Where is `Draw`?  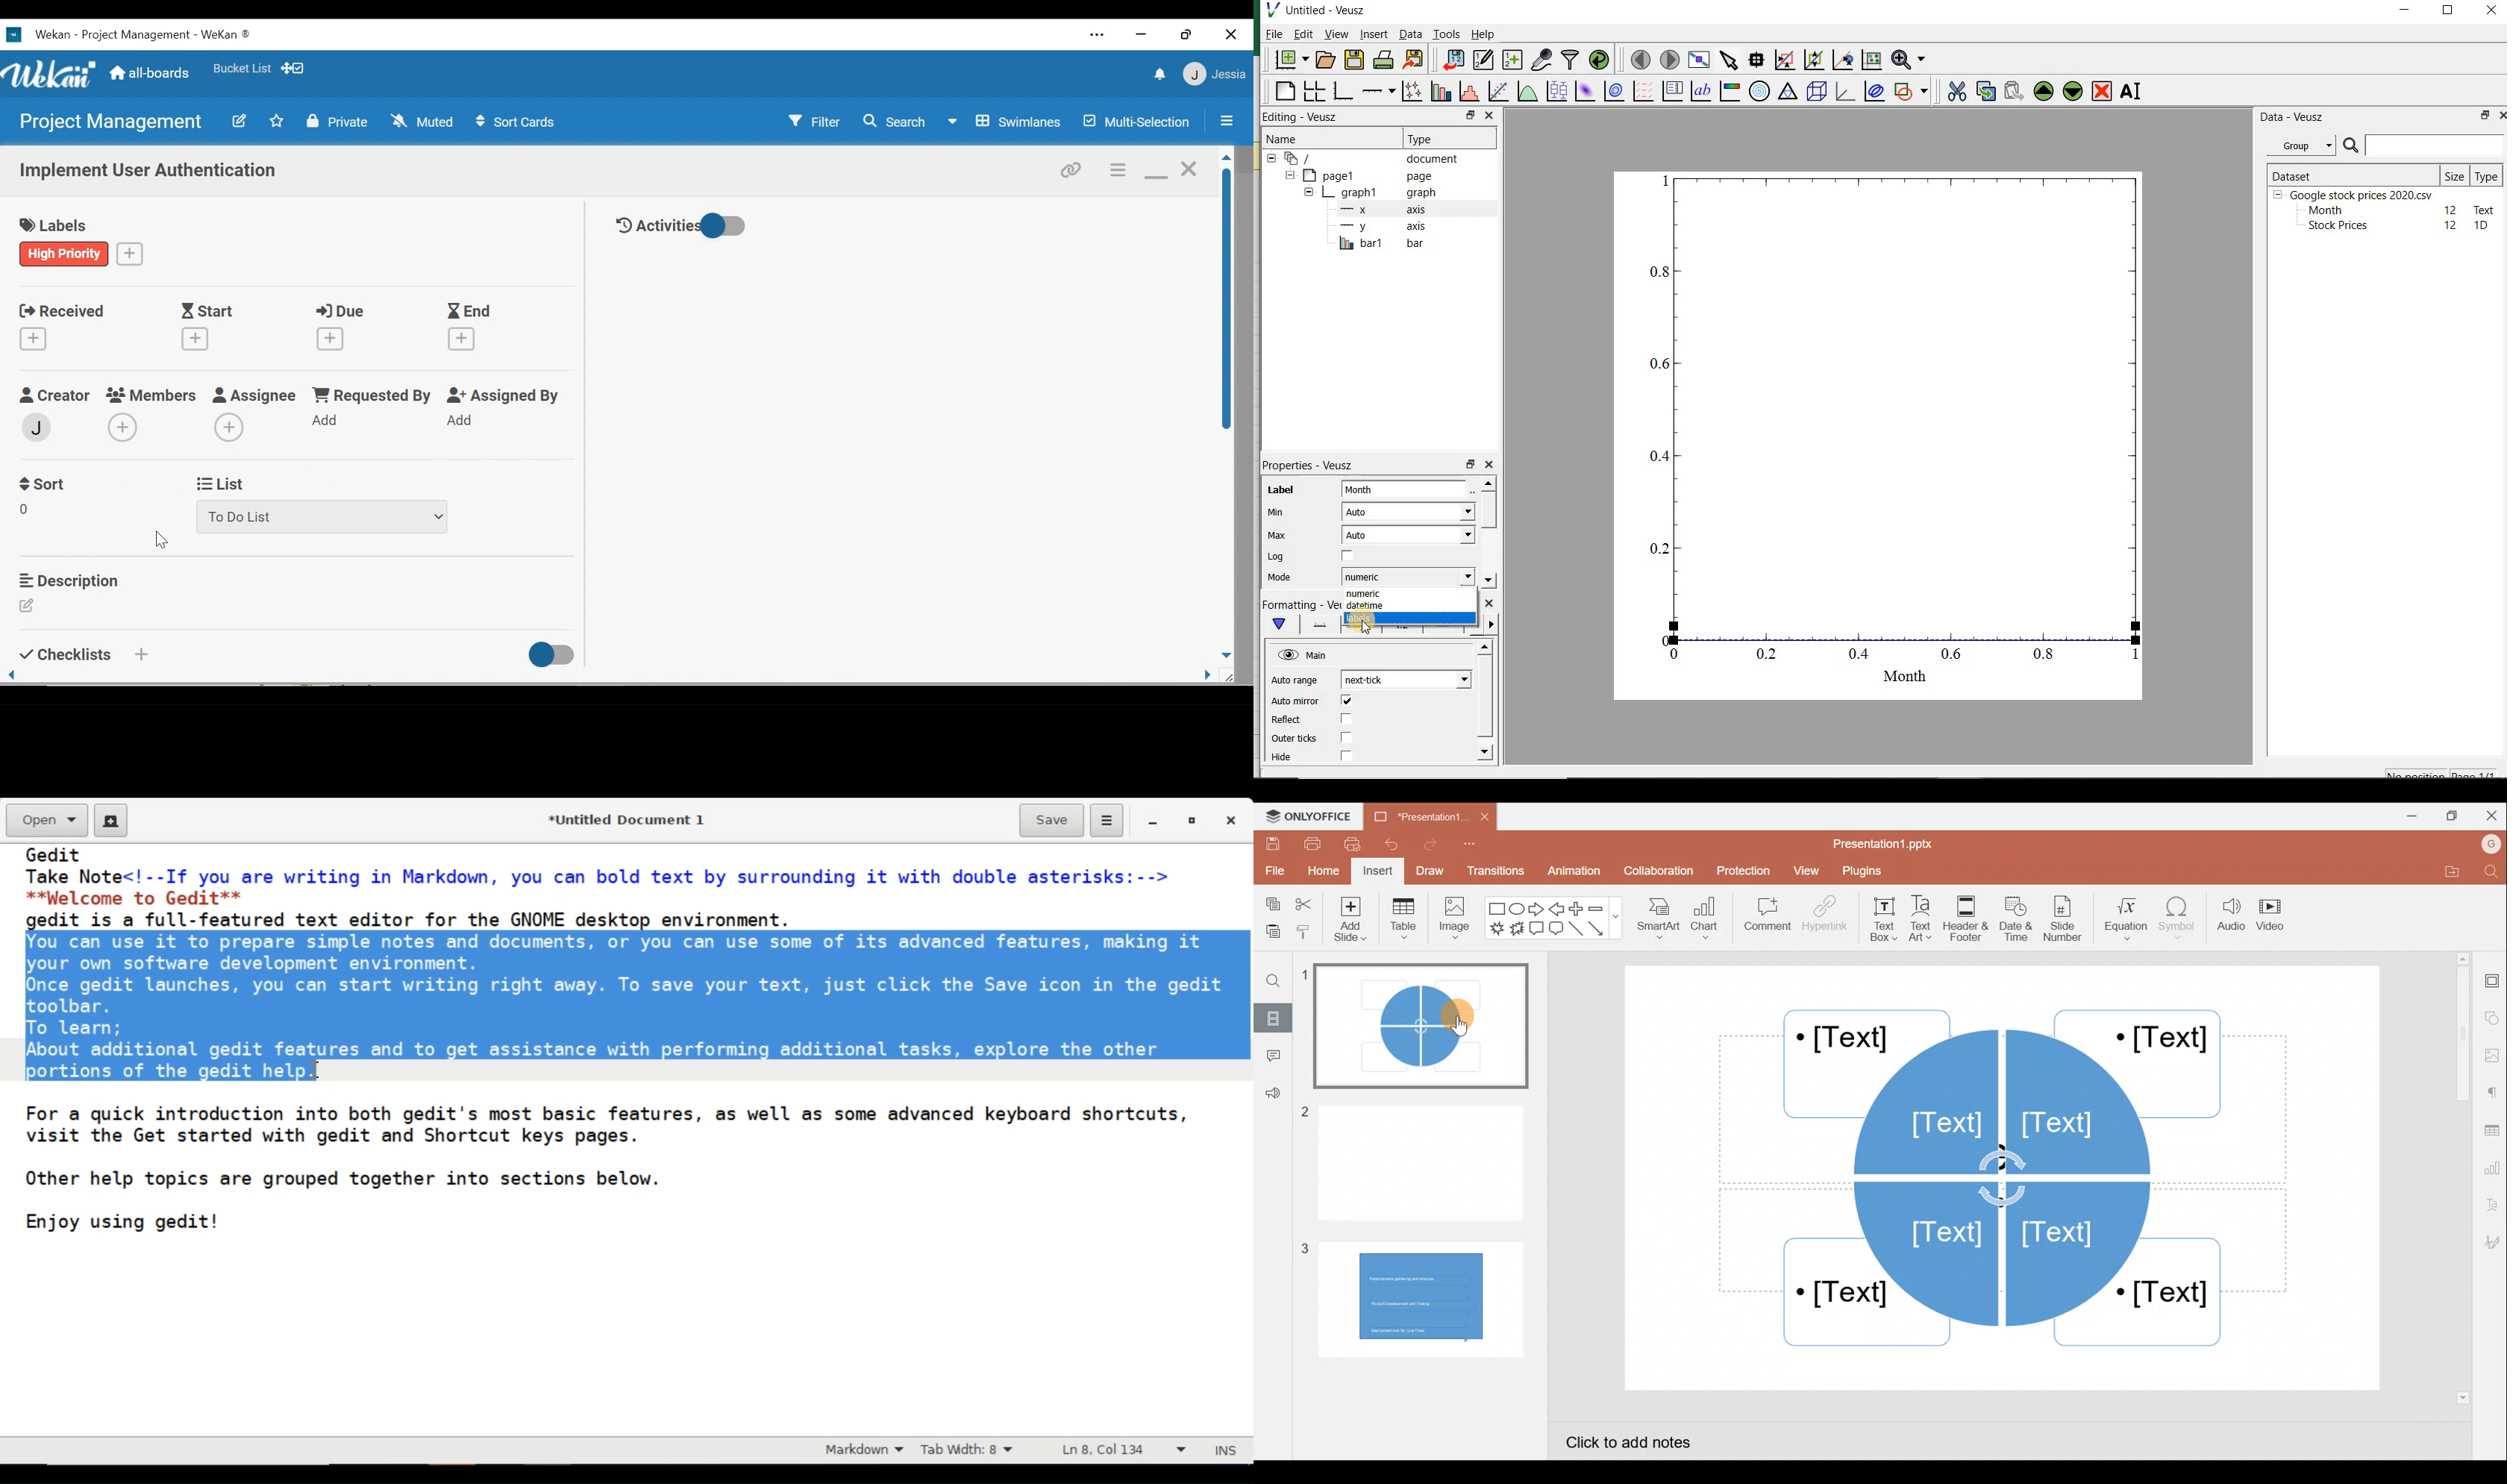
Draw is located at coordinates (1428, 869).